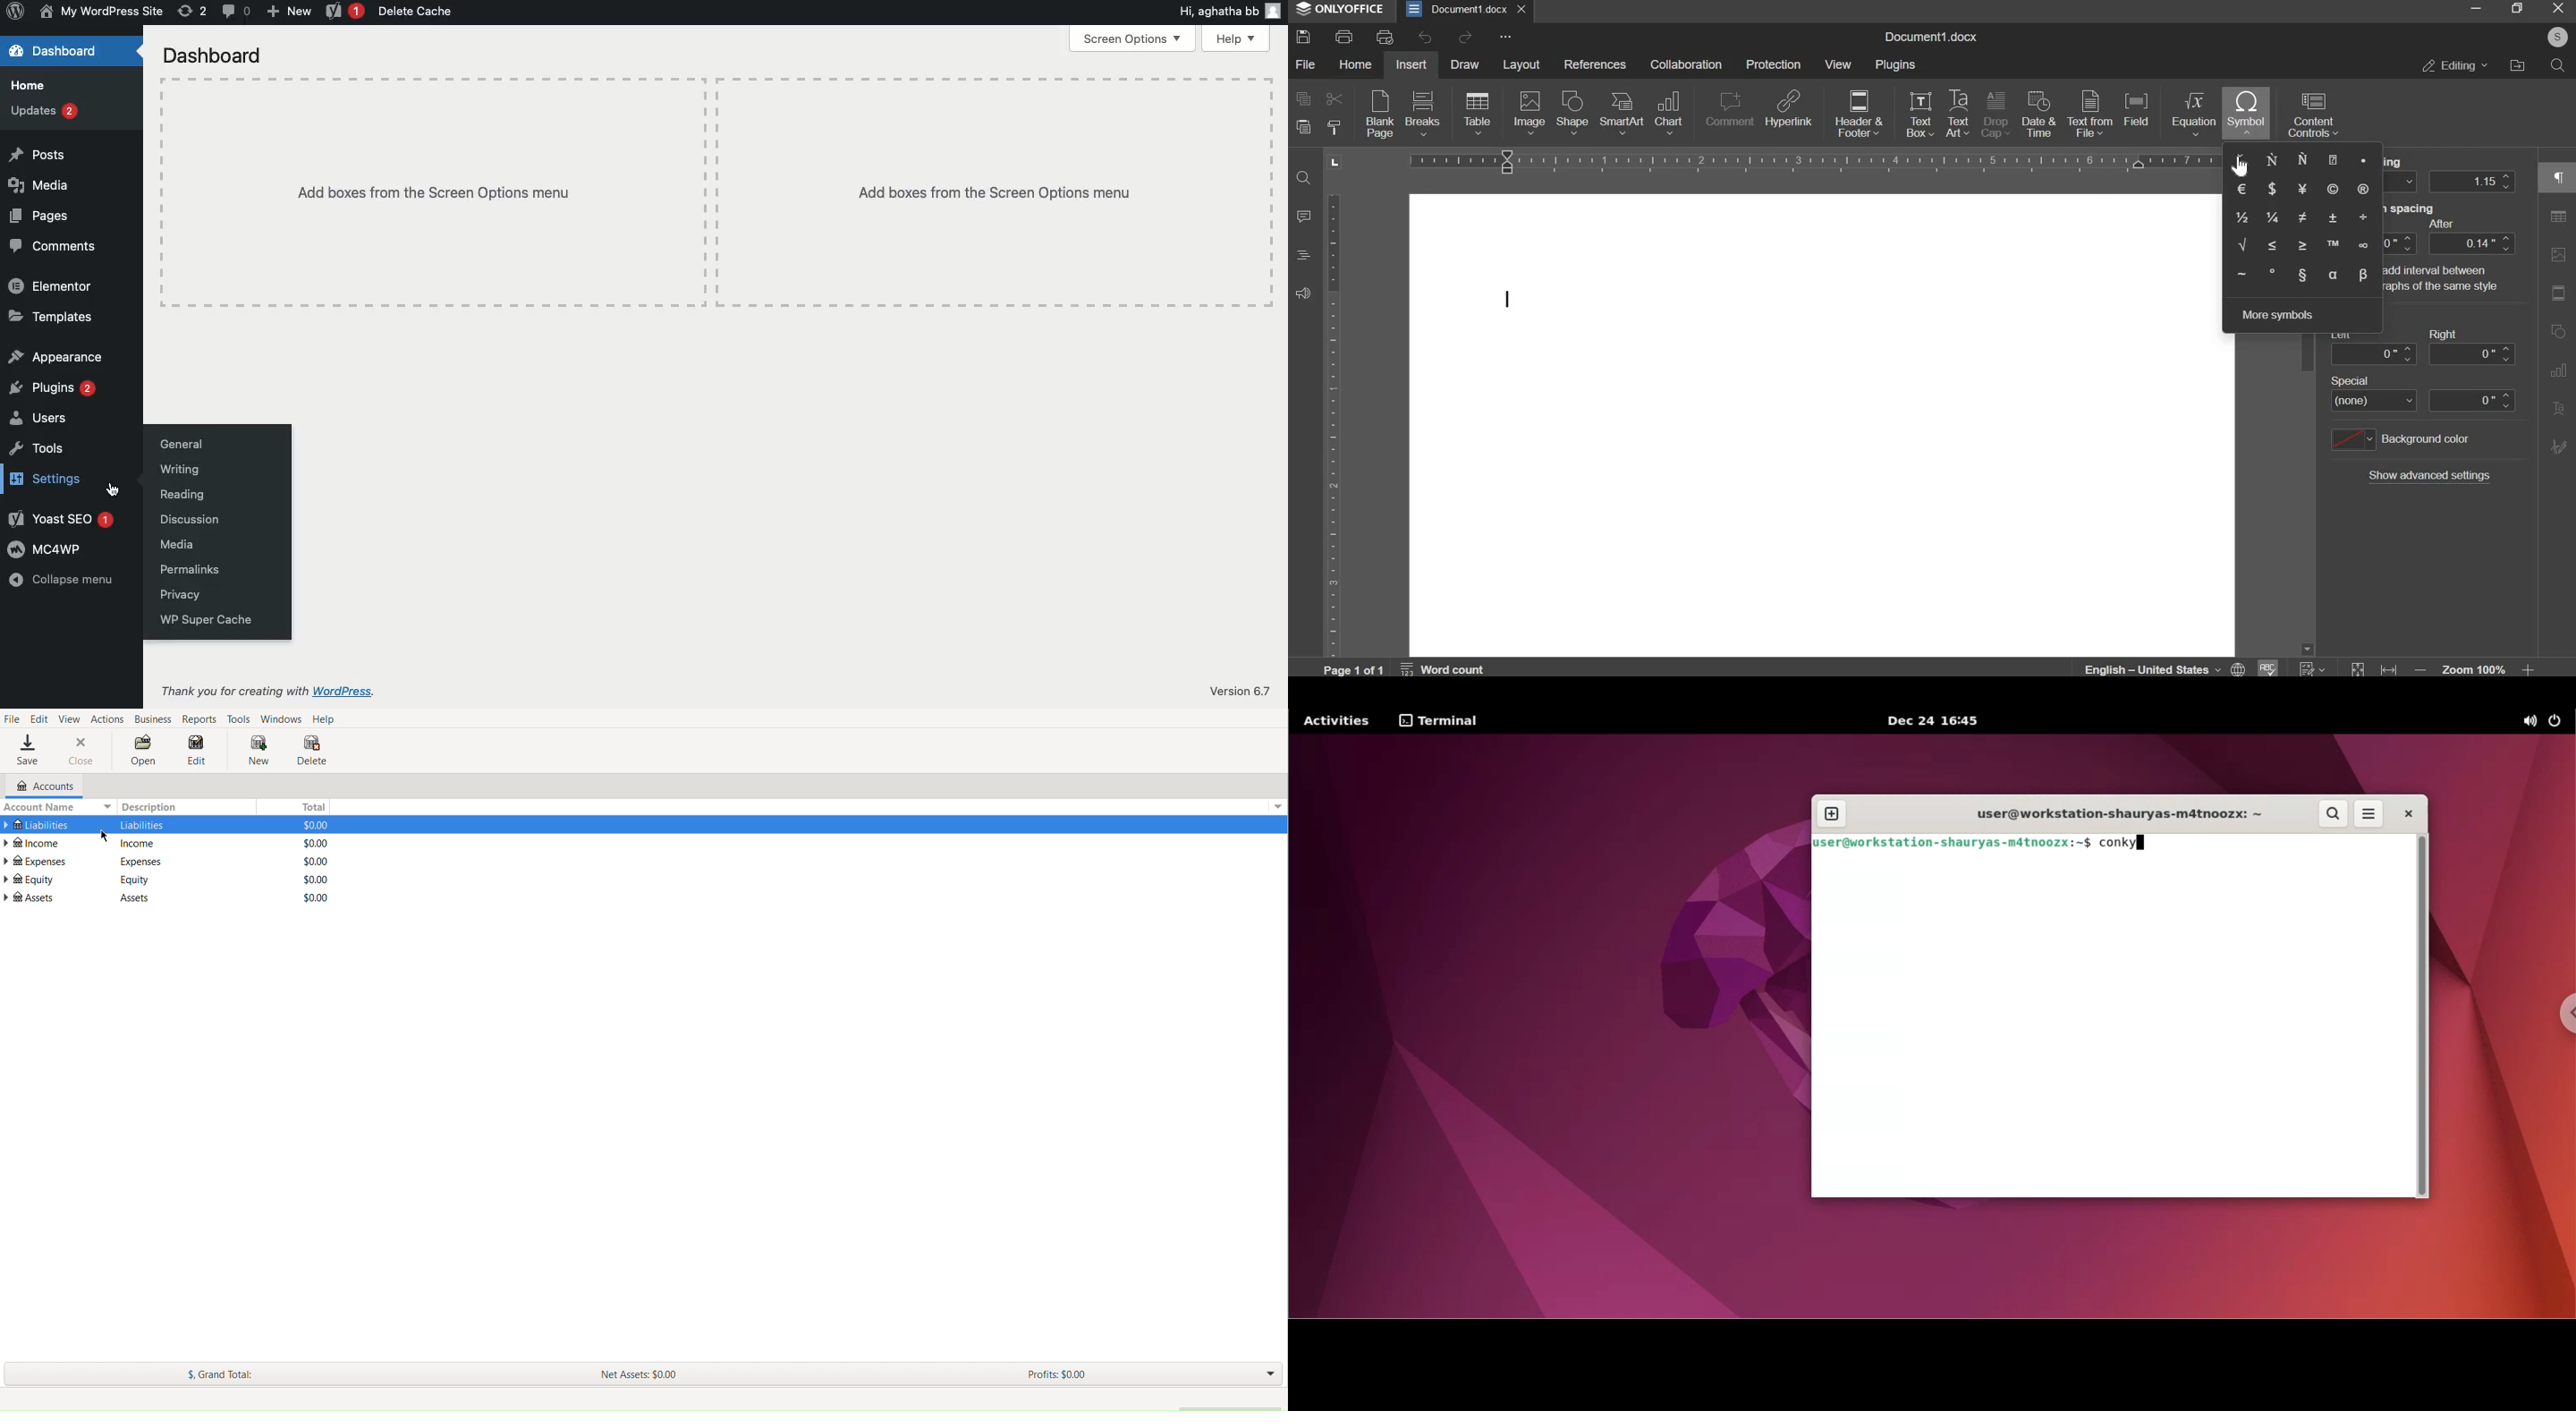 The height and width of the screenshot is (1428, 2576). Describe the element at coordinates (2476, 670) in the screenshot. I see `zoom` at that location.